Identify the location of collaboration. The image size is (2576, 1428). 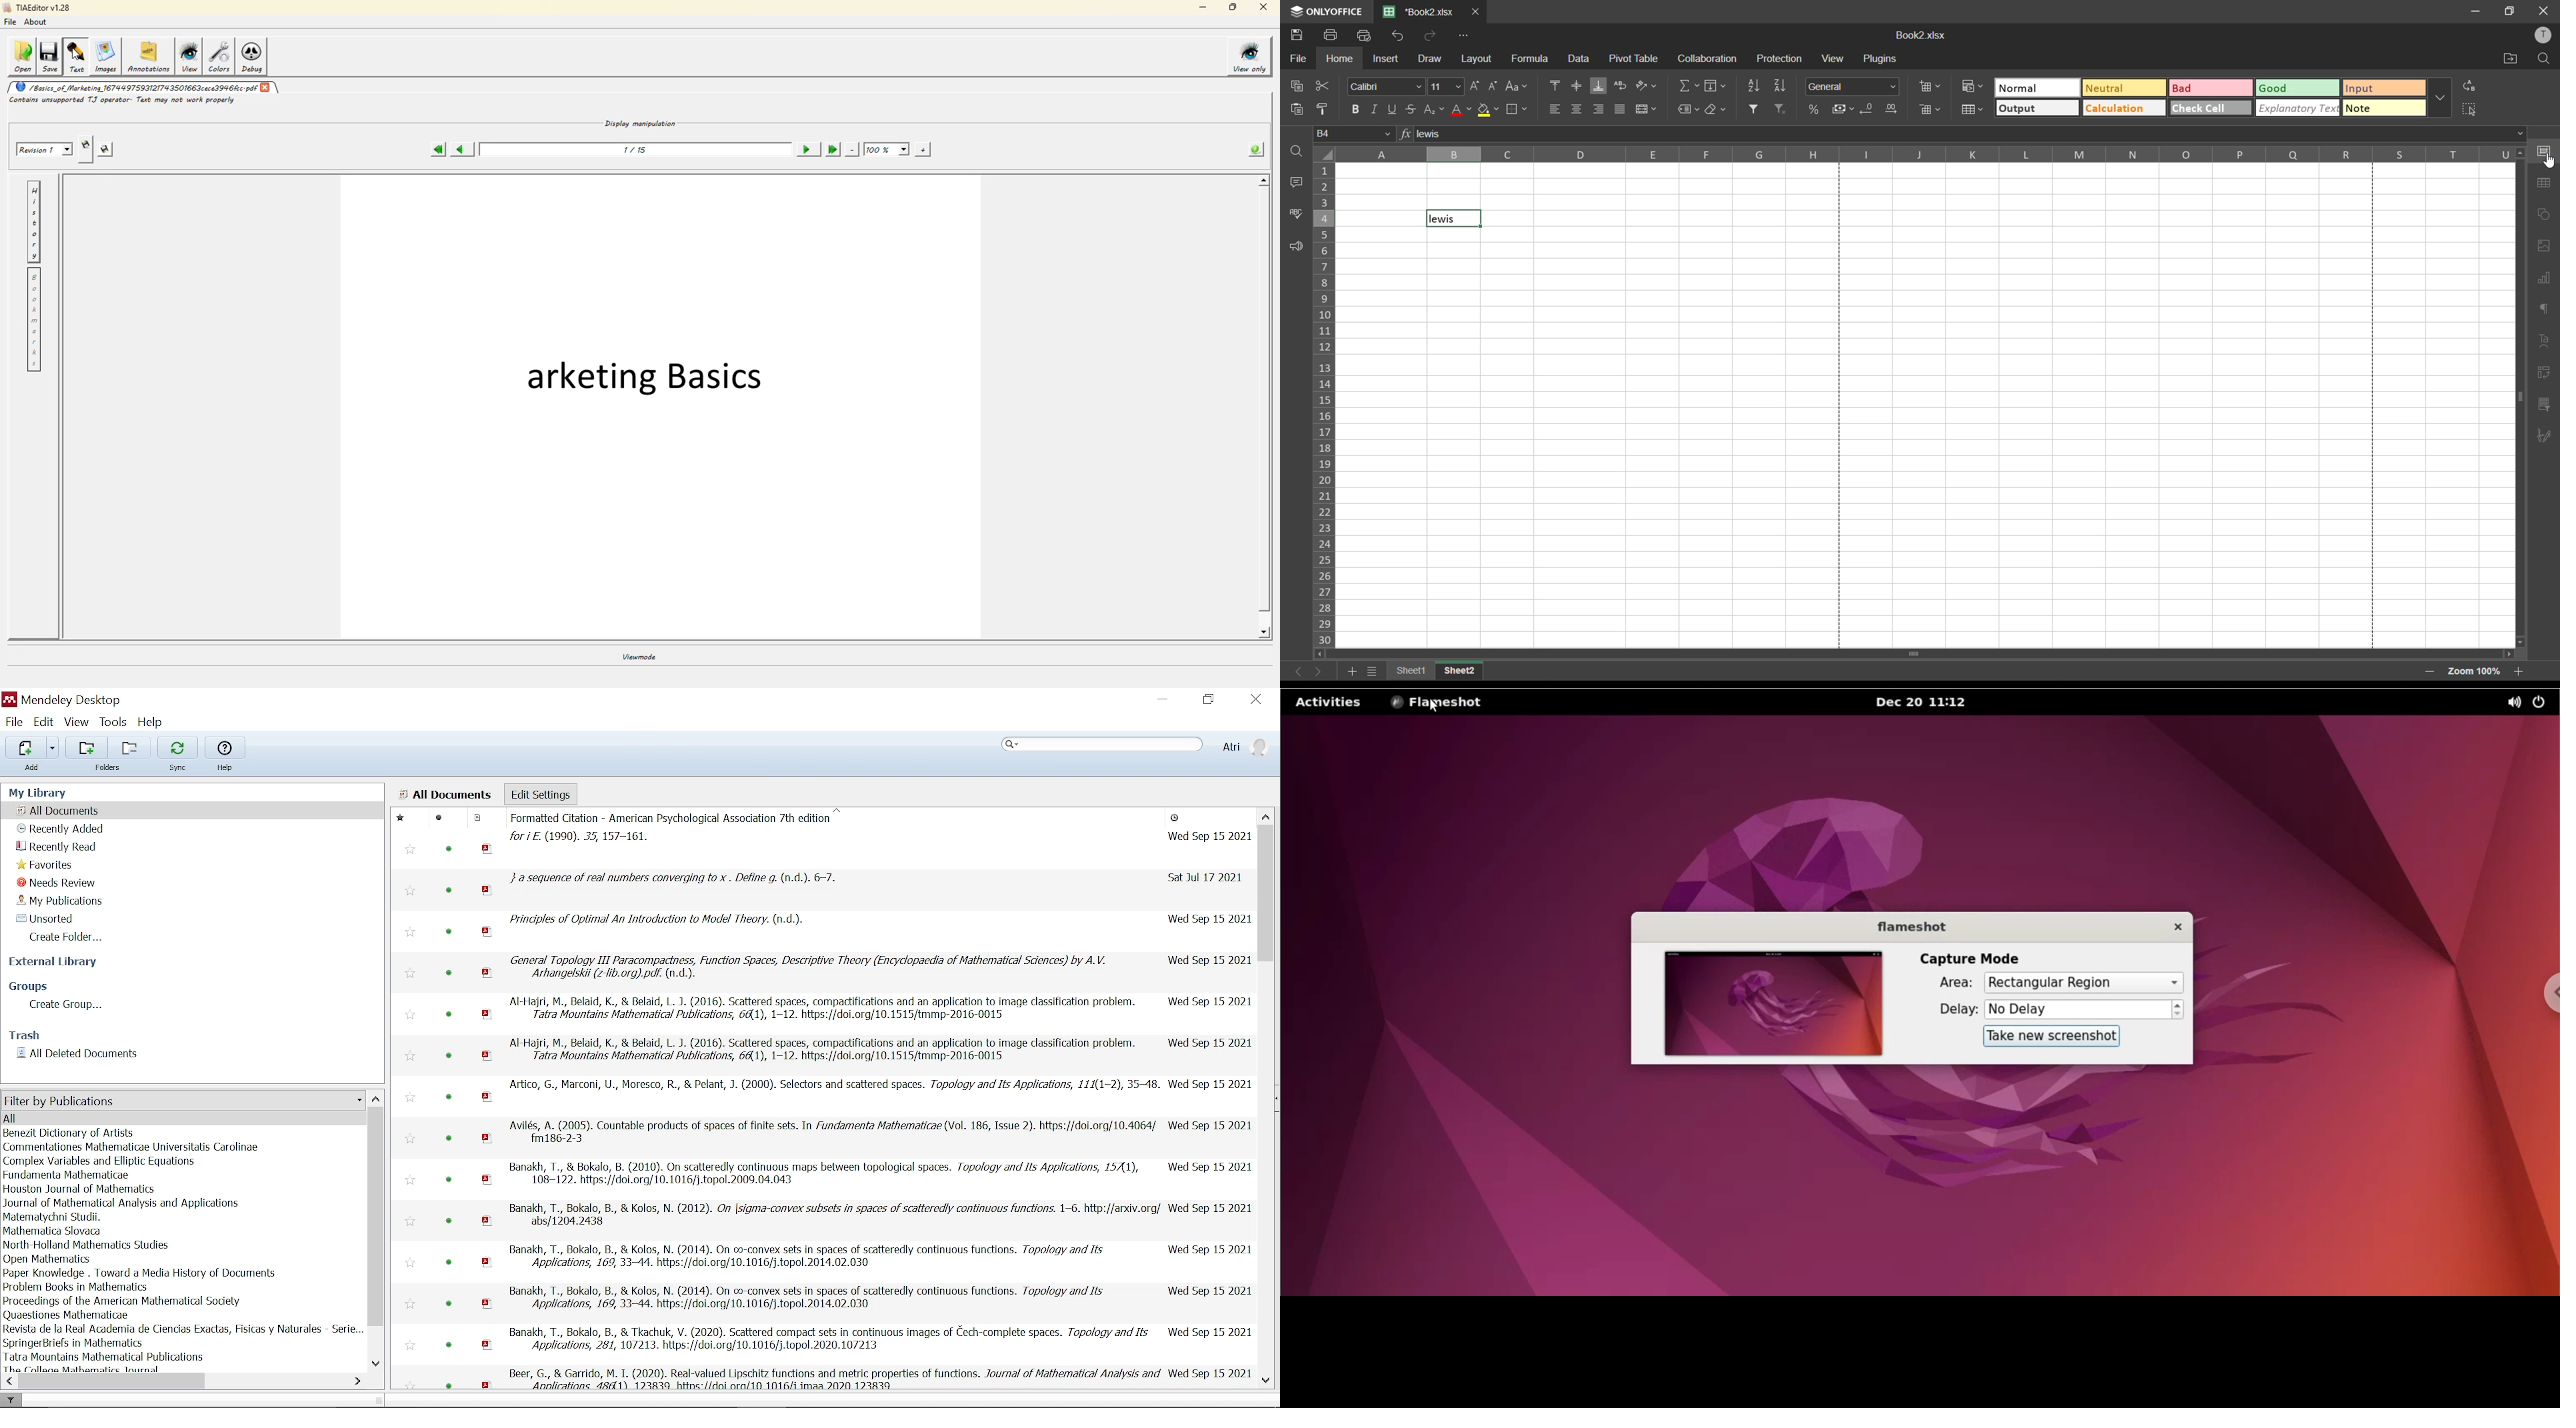
(1707, 60).